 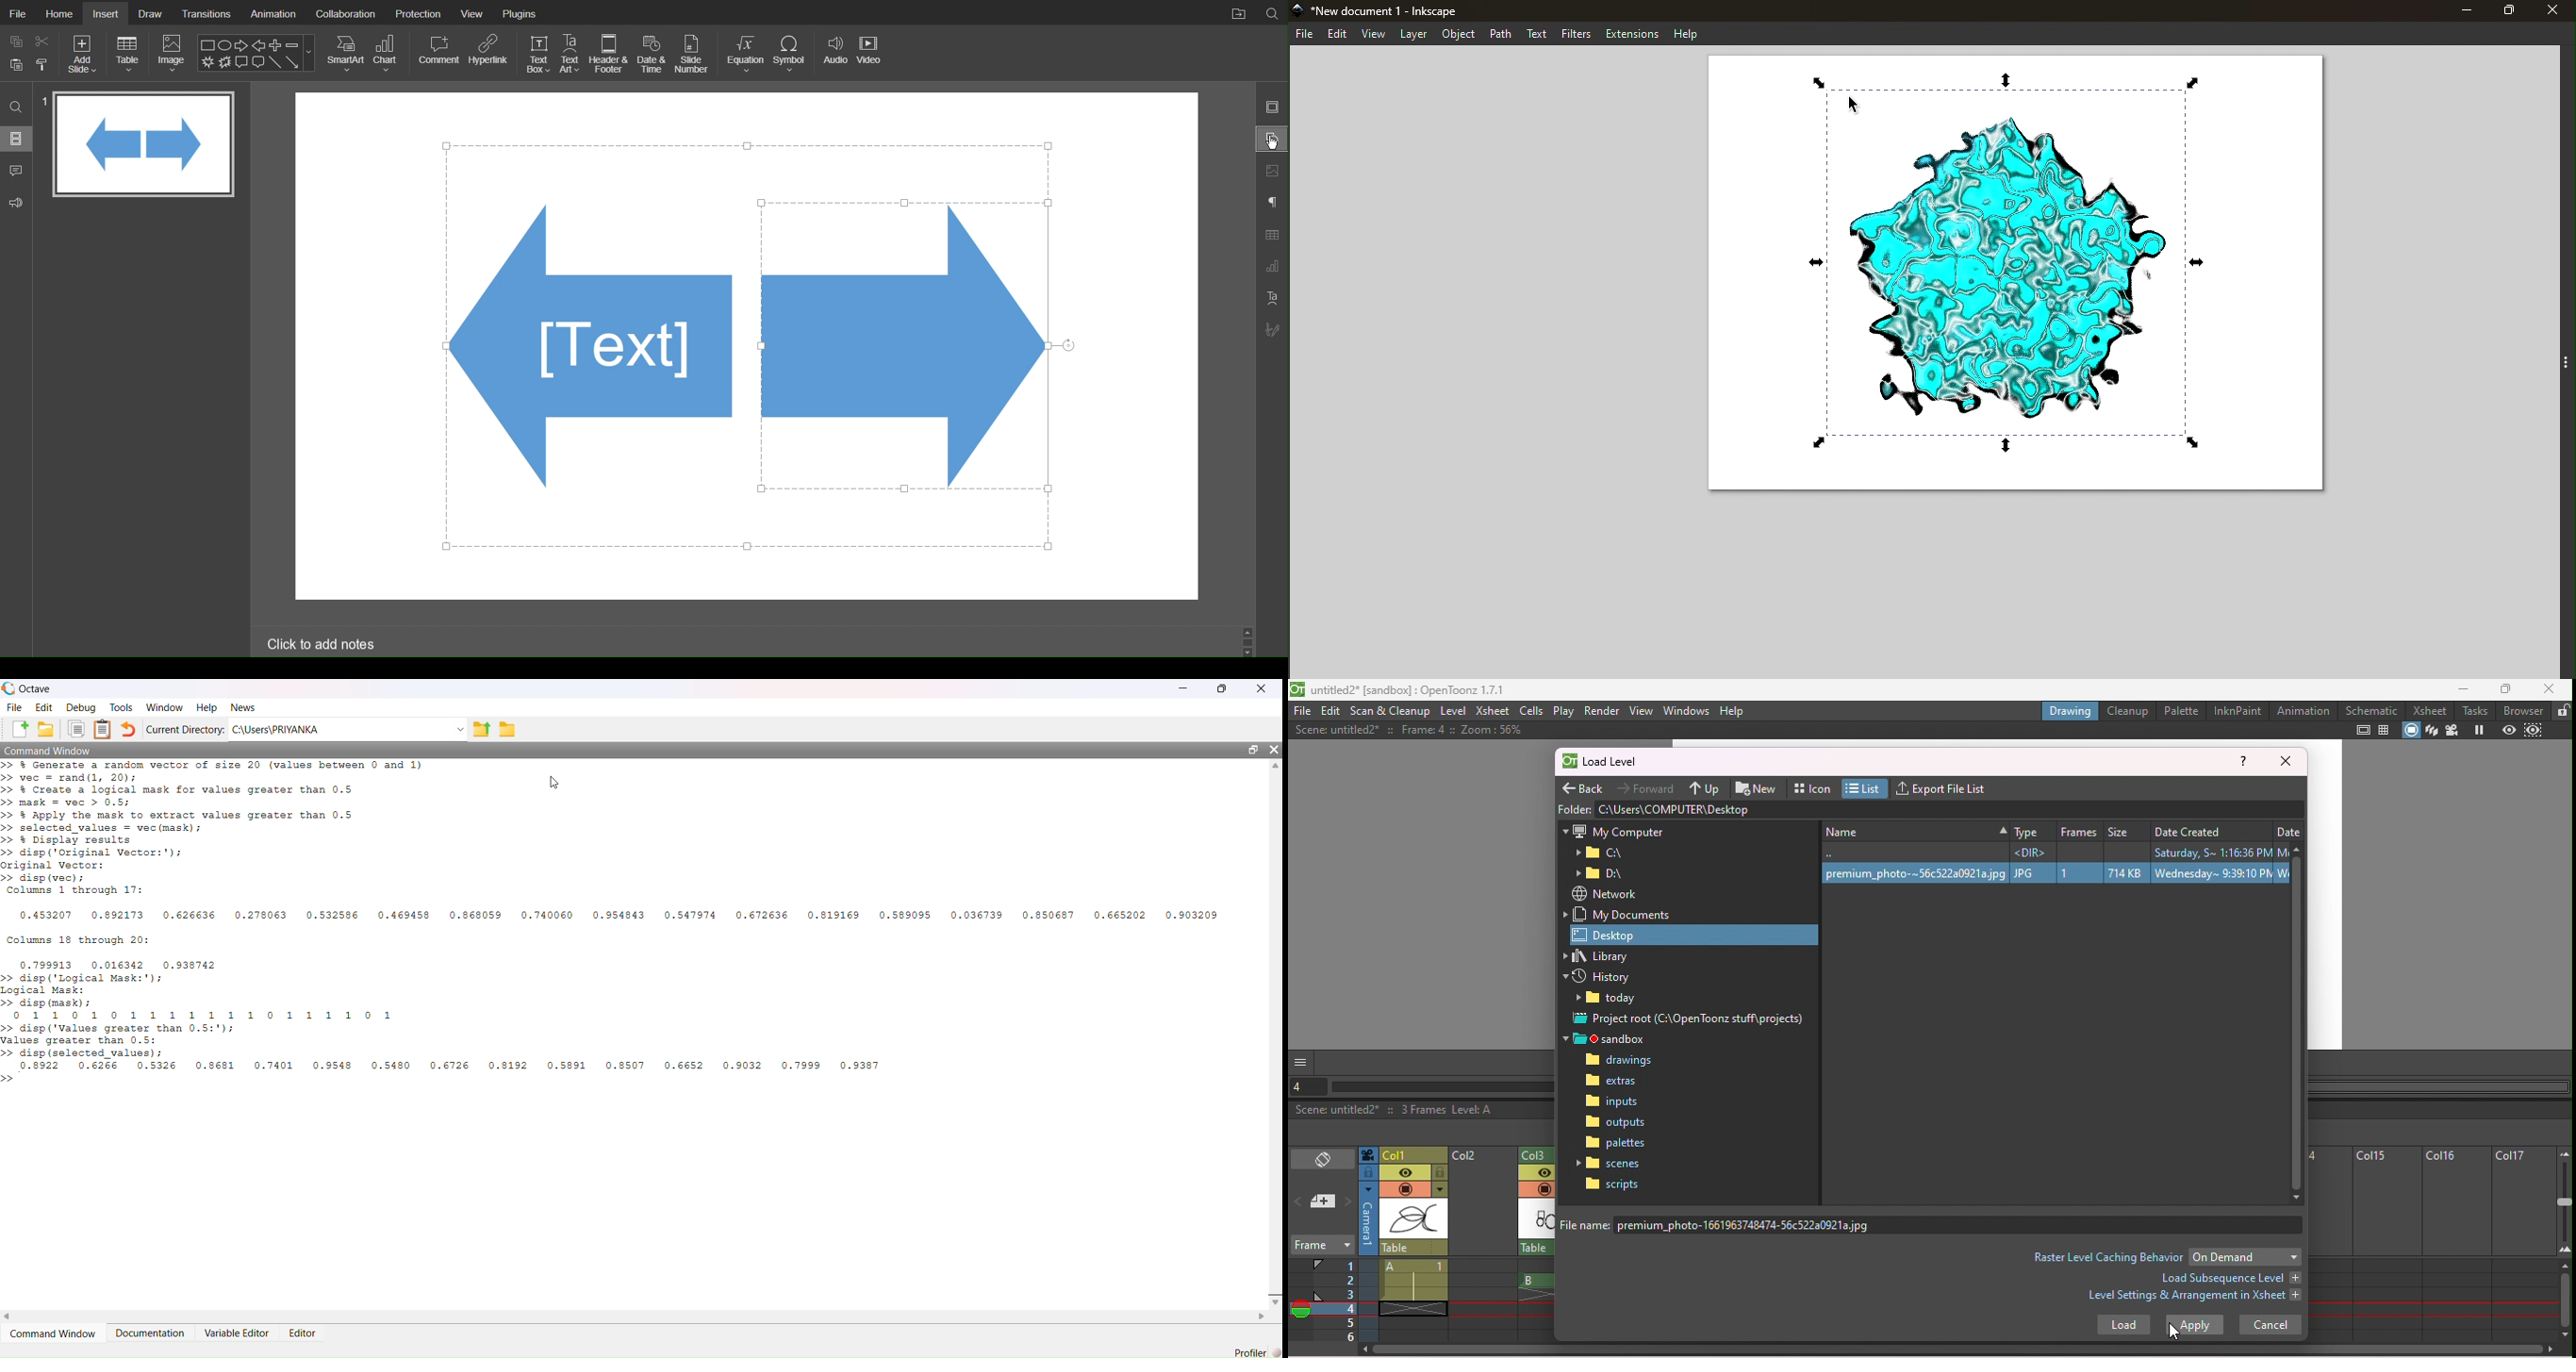 What do you see at coordinates (1235, 11) in the screenshot?
I see `Open File Location` at bounding box center [1235, 11].